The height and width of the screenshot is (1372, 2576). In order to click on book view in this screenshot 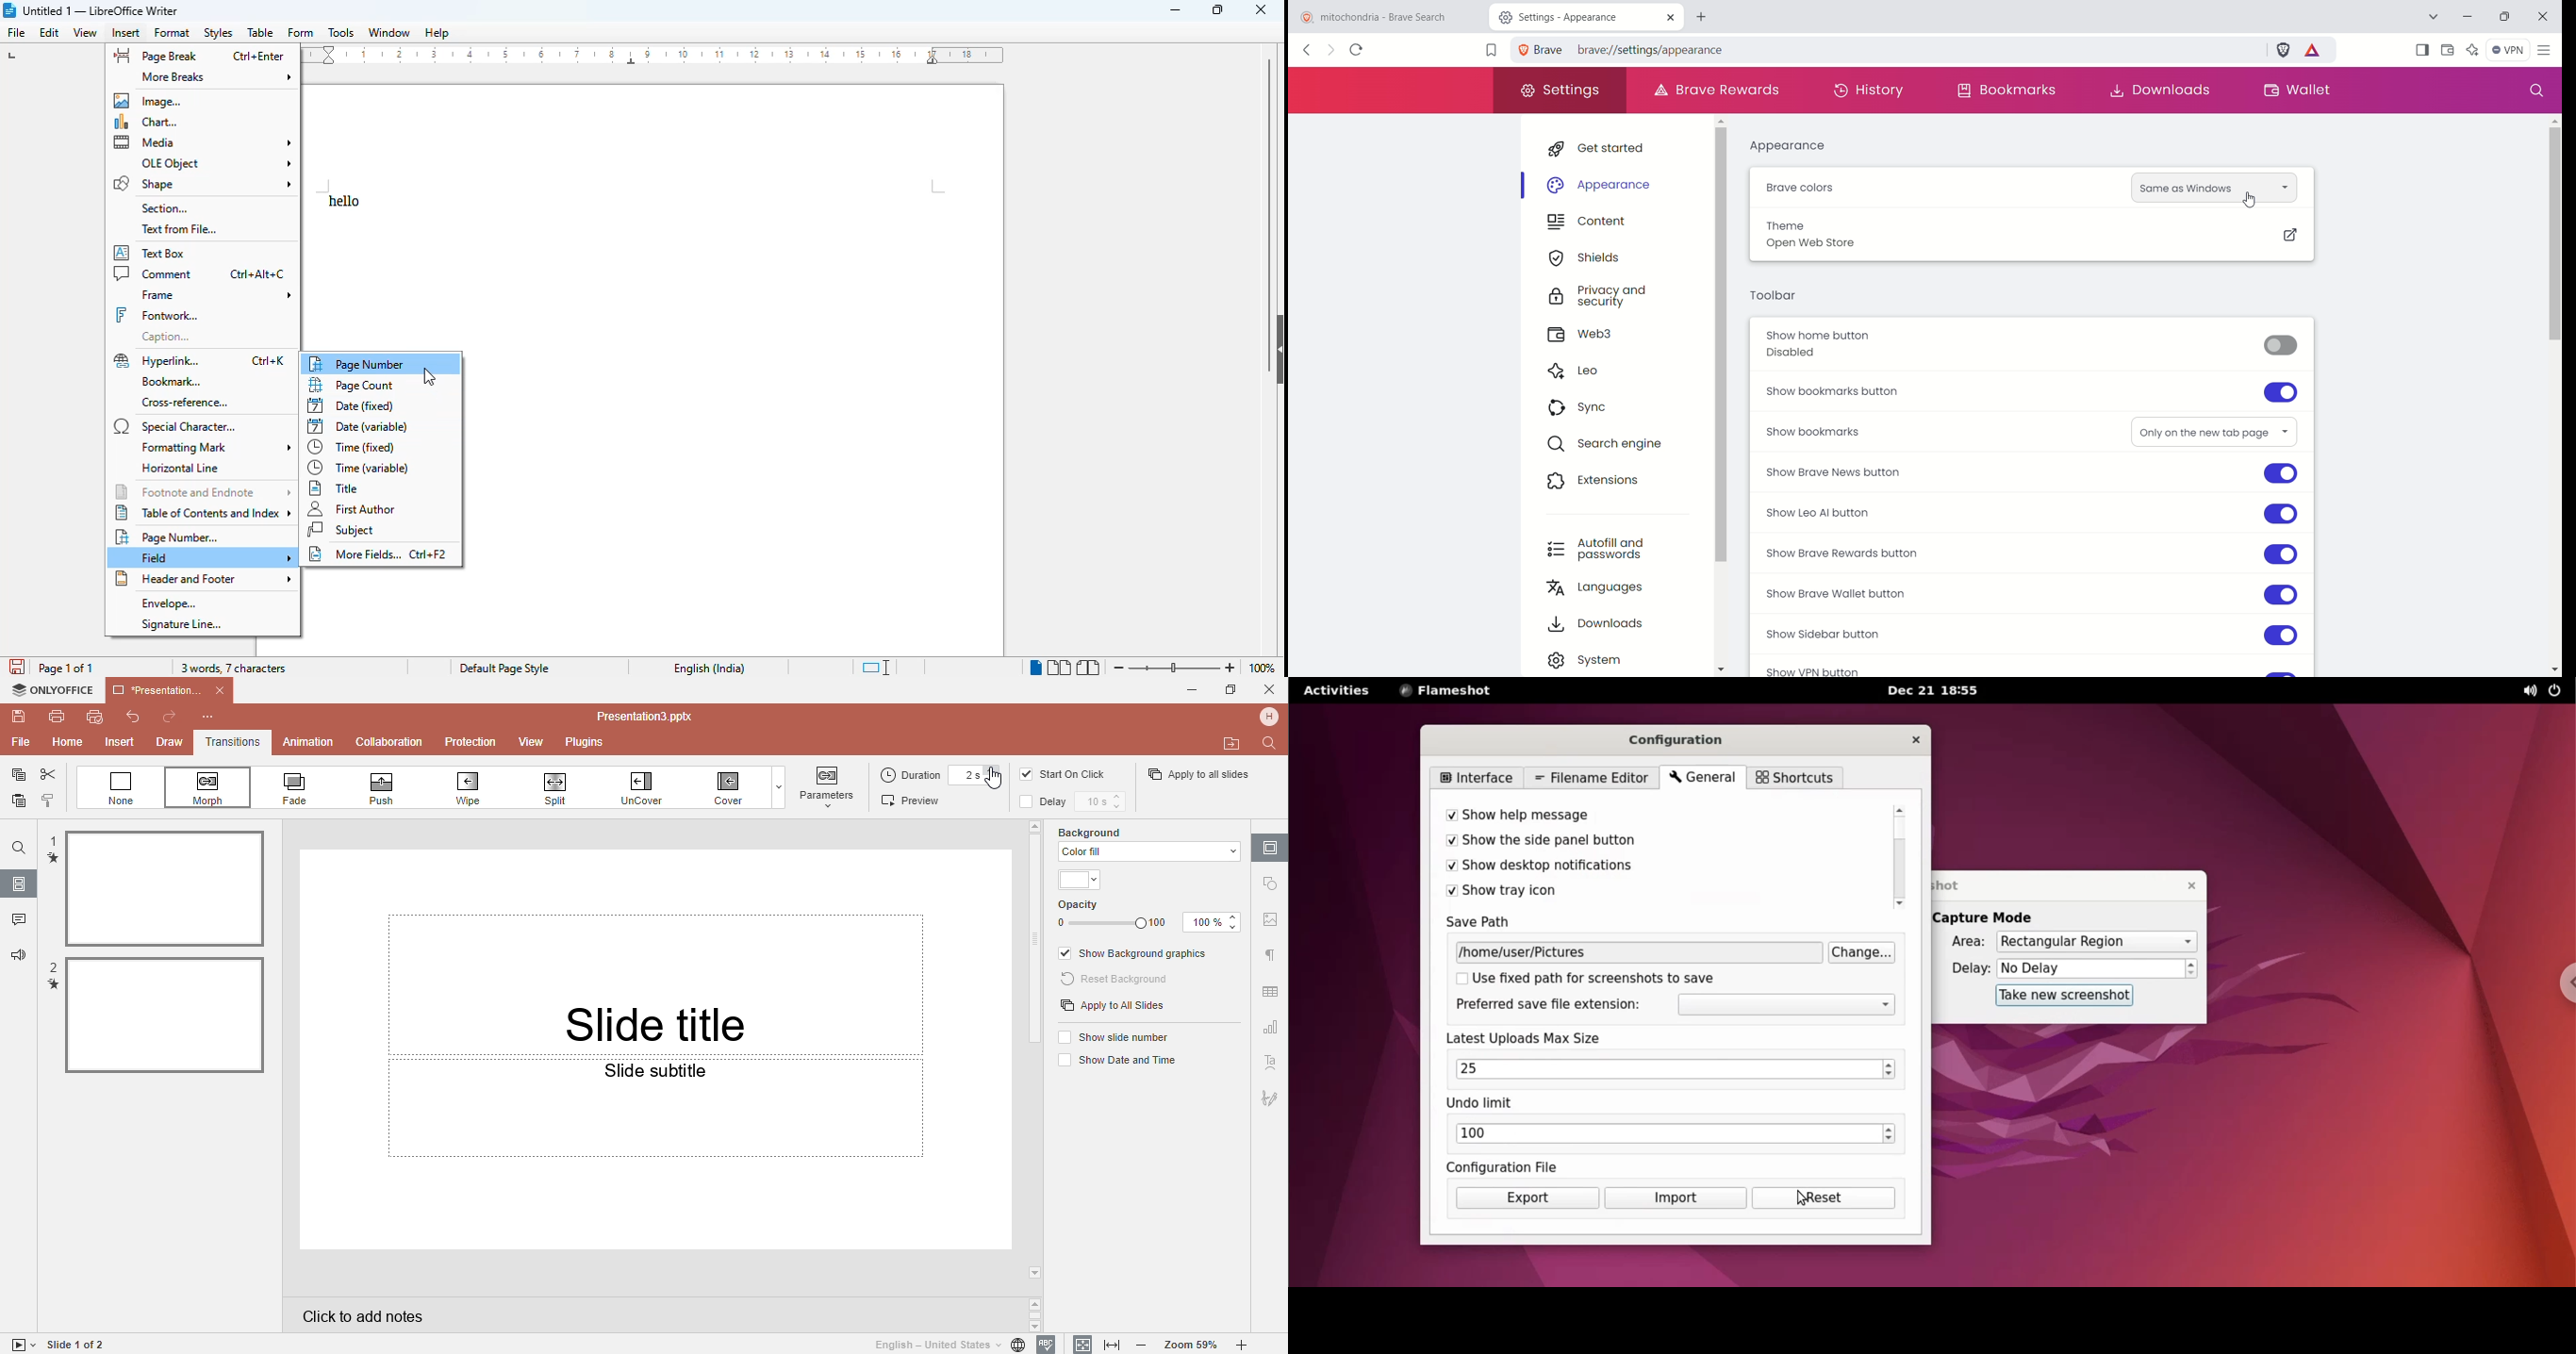, I will do `click(1089, 668)`.